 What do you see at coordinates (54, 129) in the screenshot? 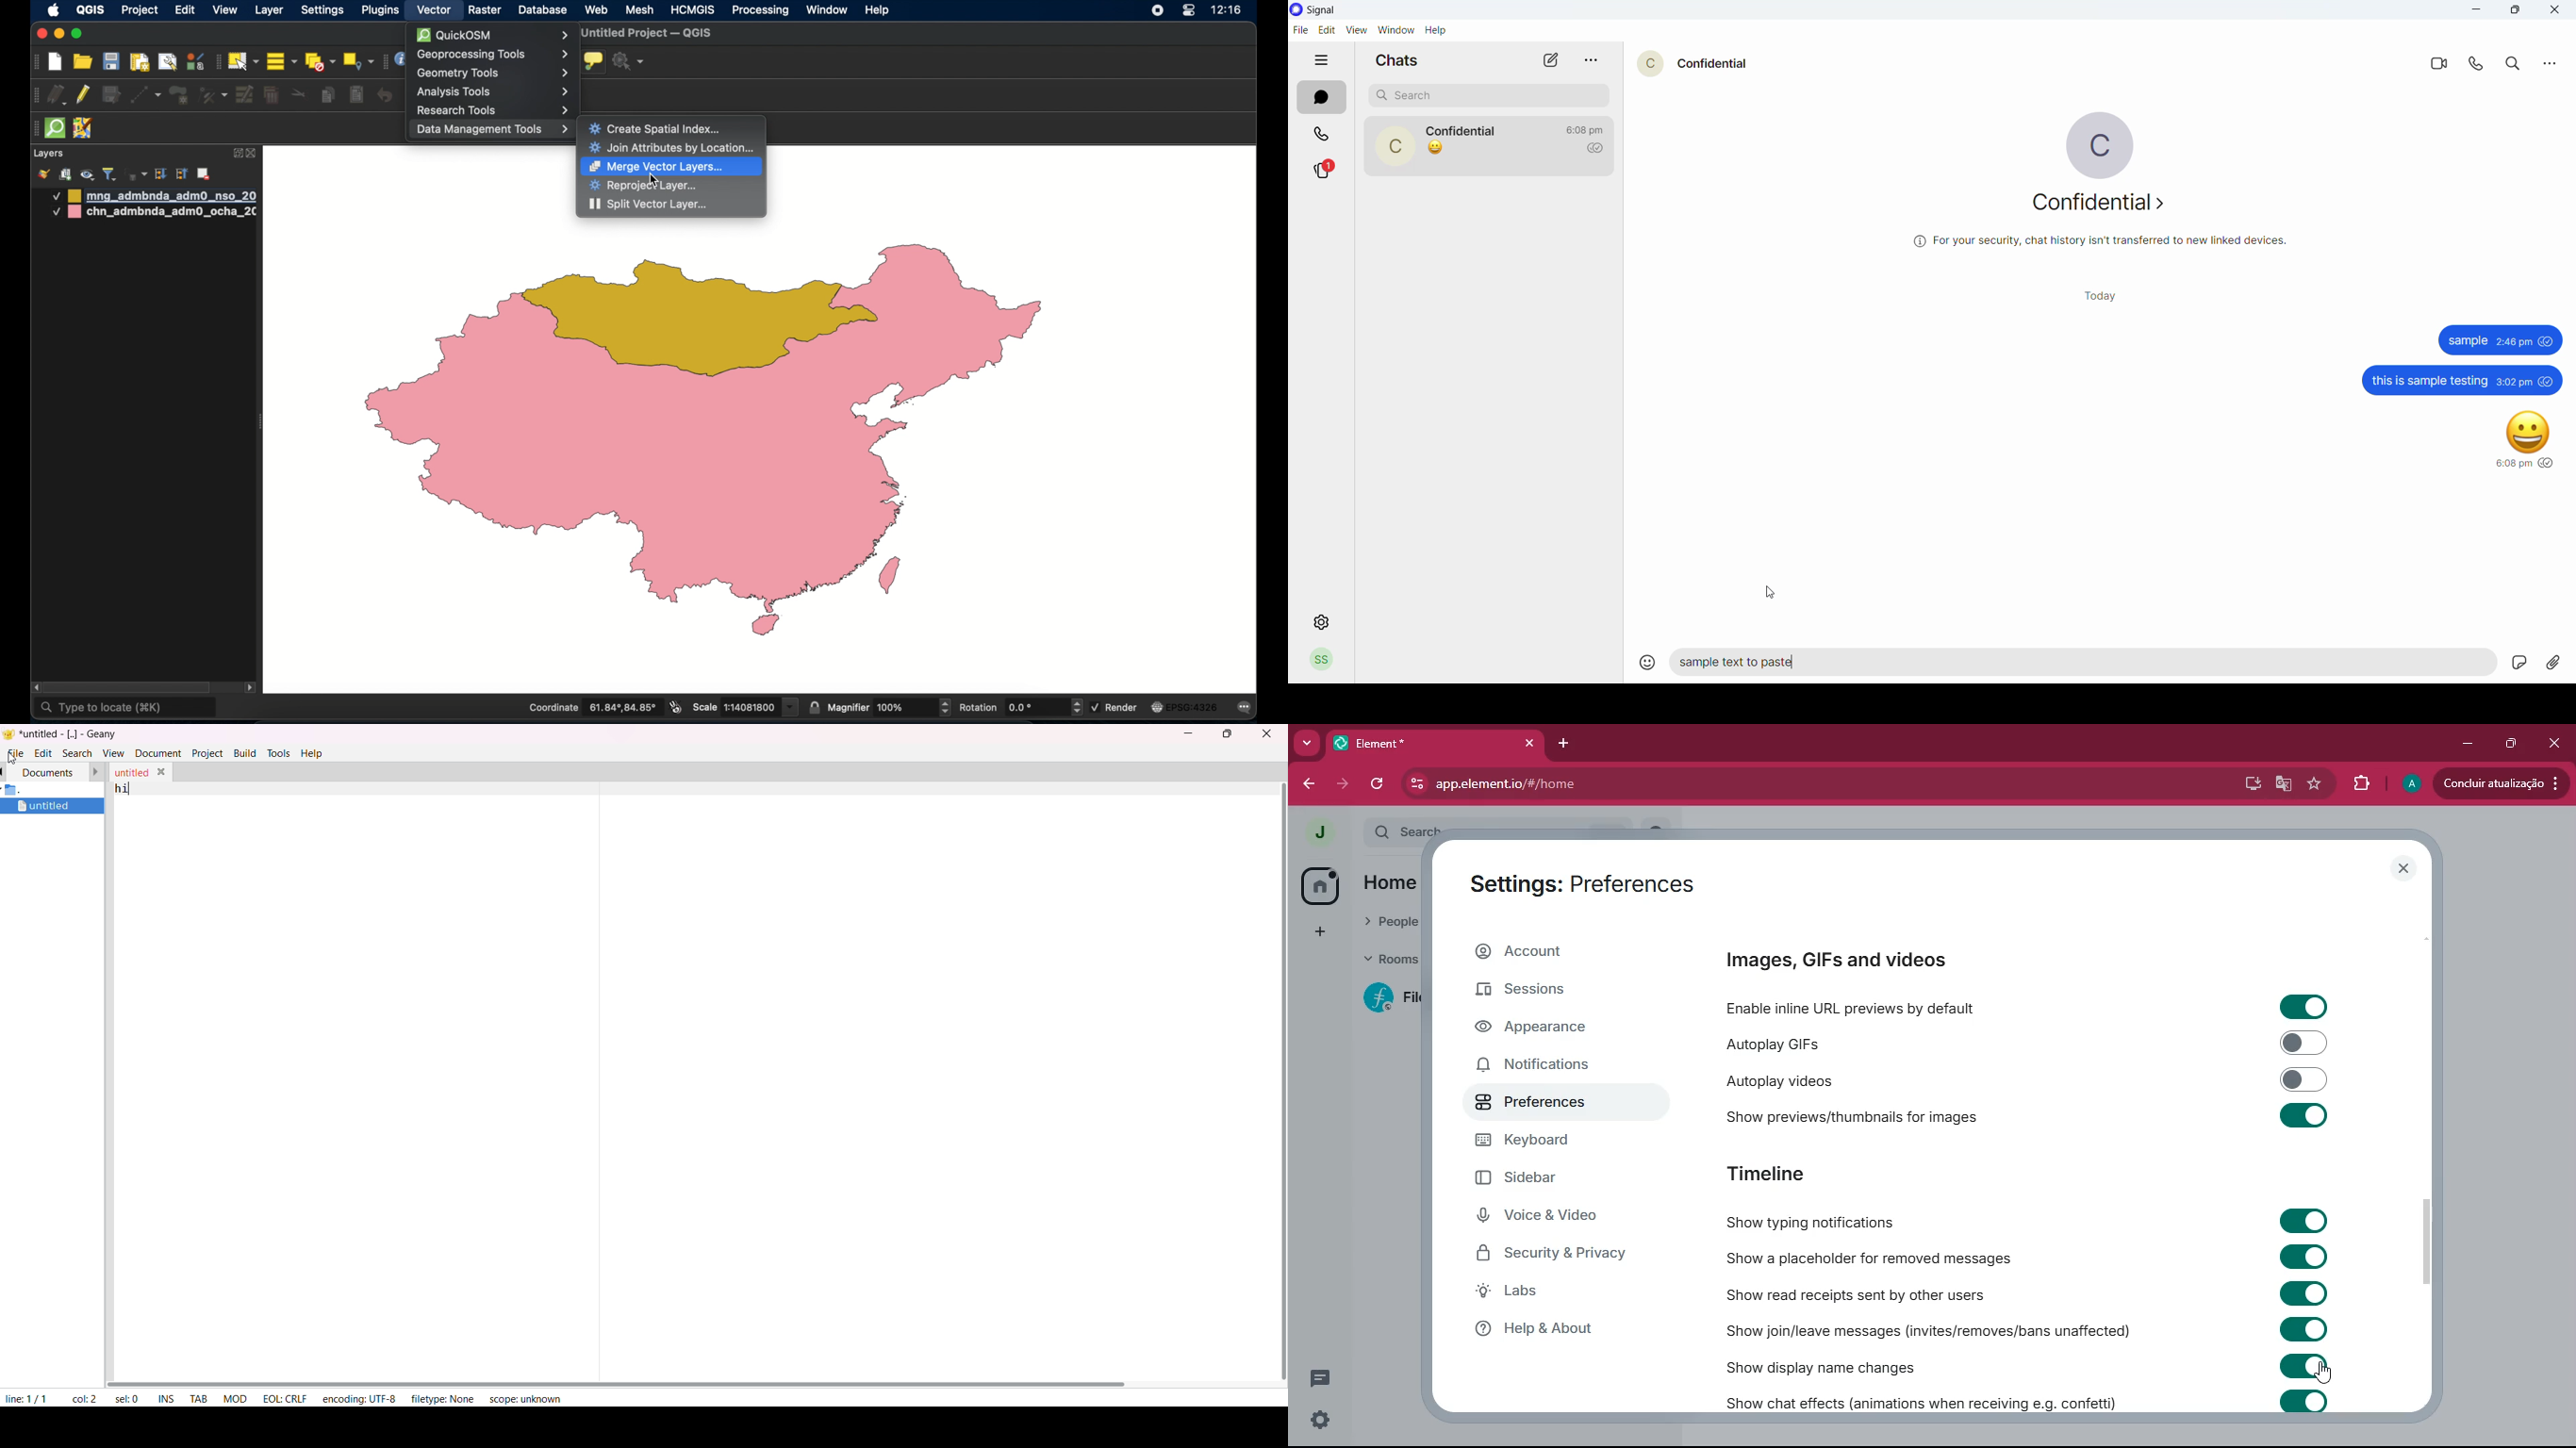
I see `quick som` at bounding box center [54, 129].